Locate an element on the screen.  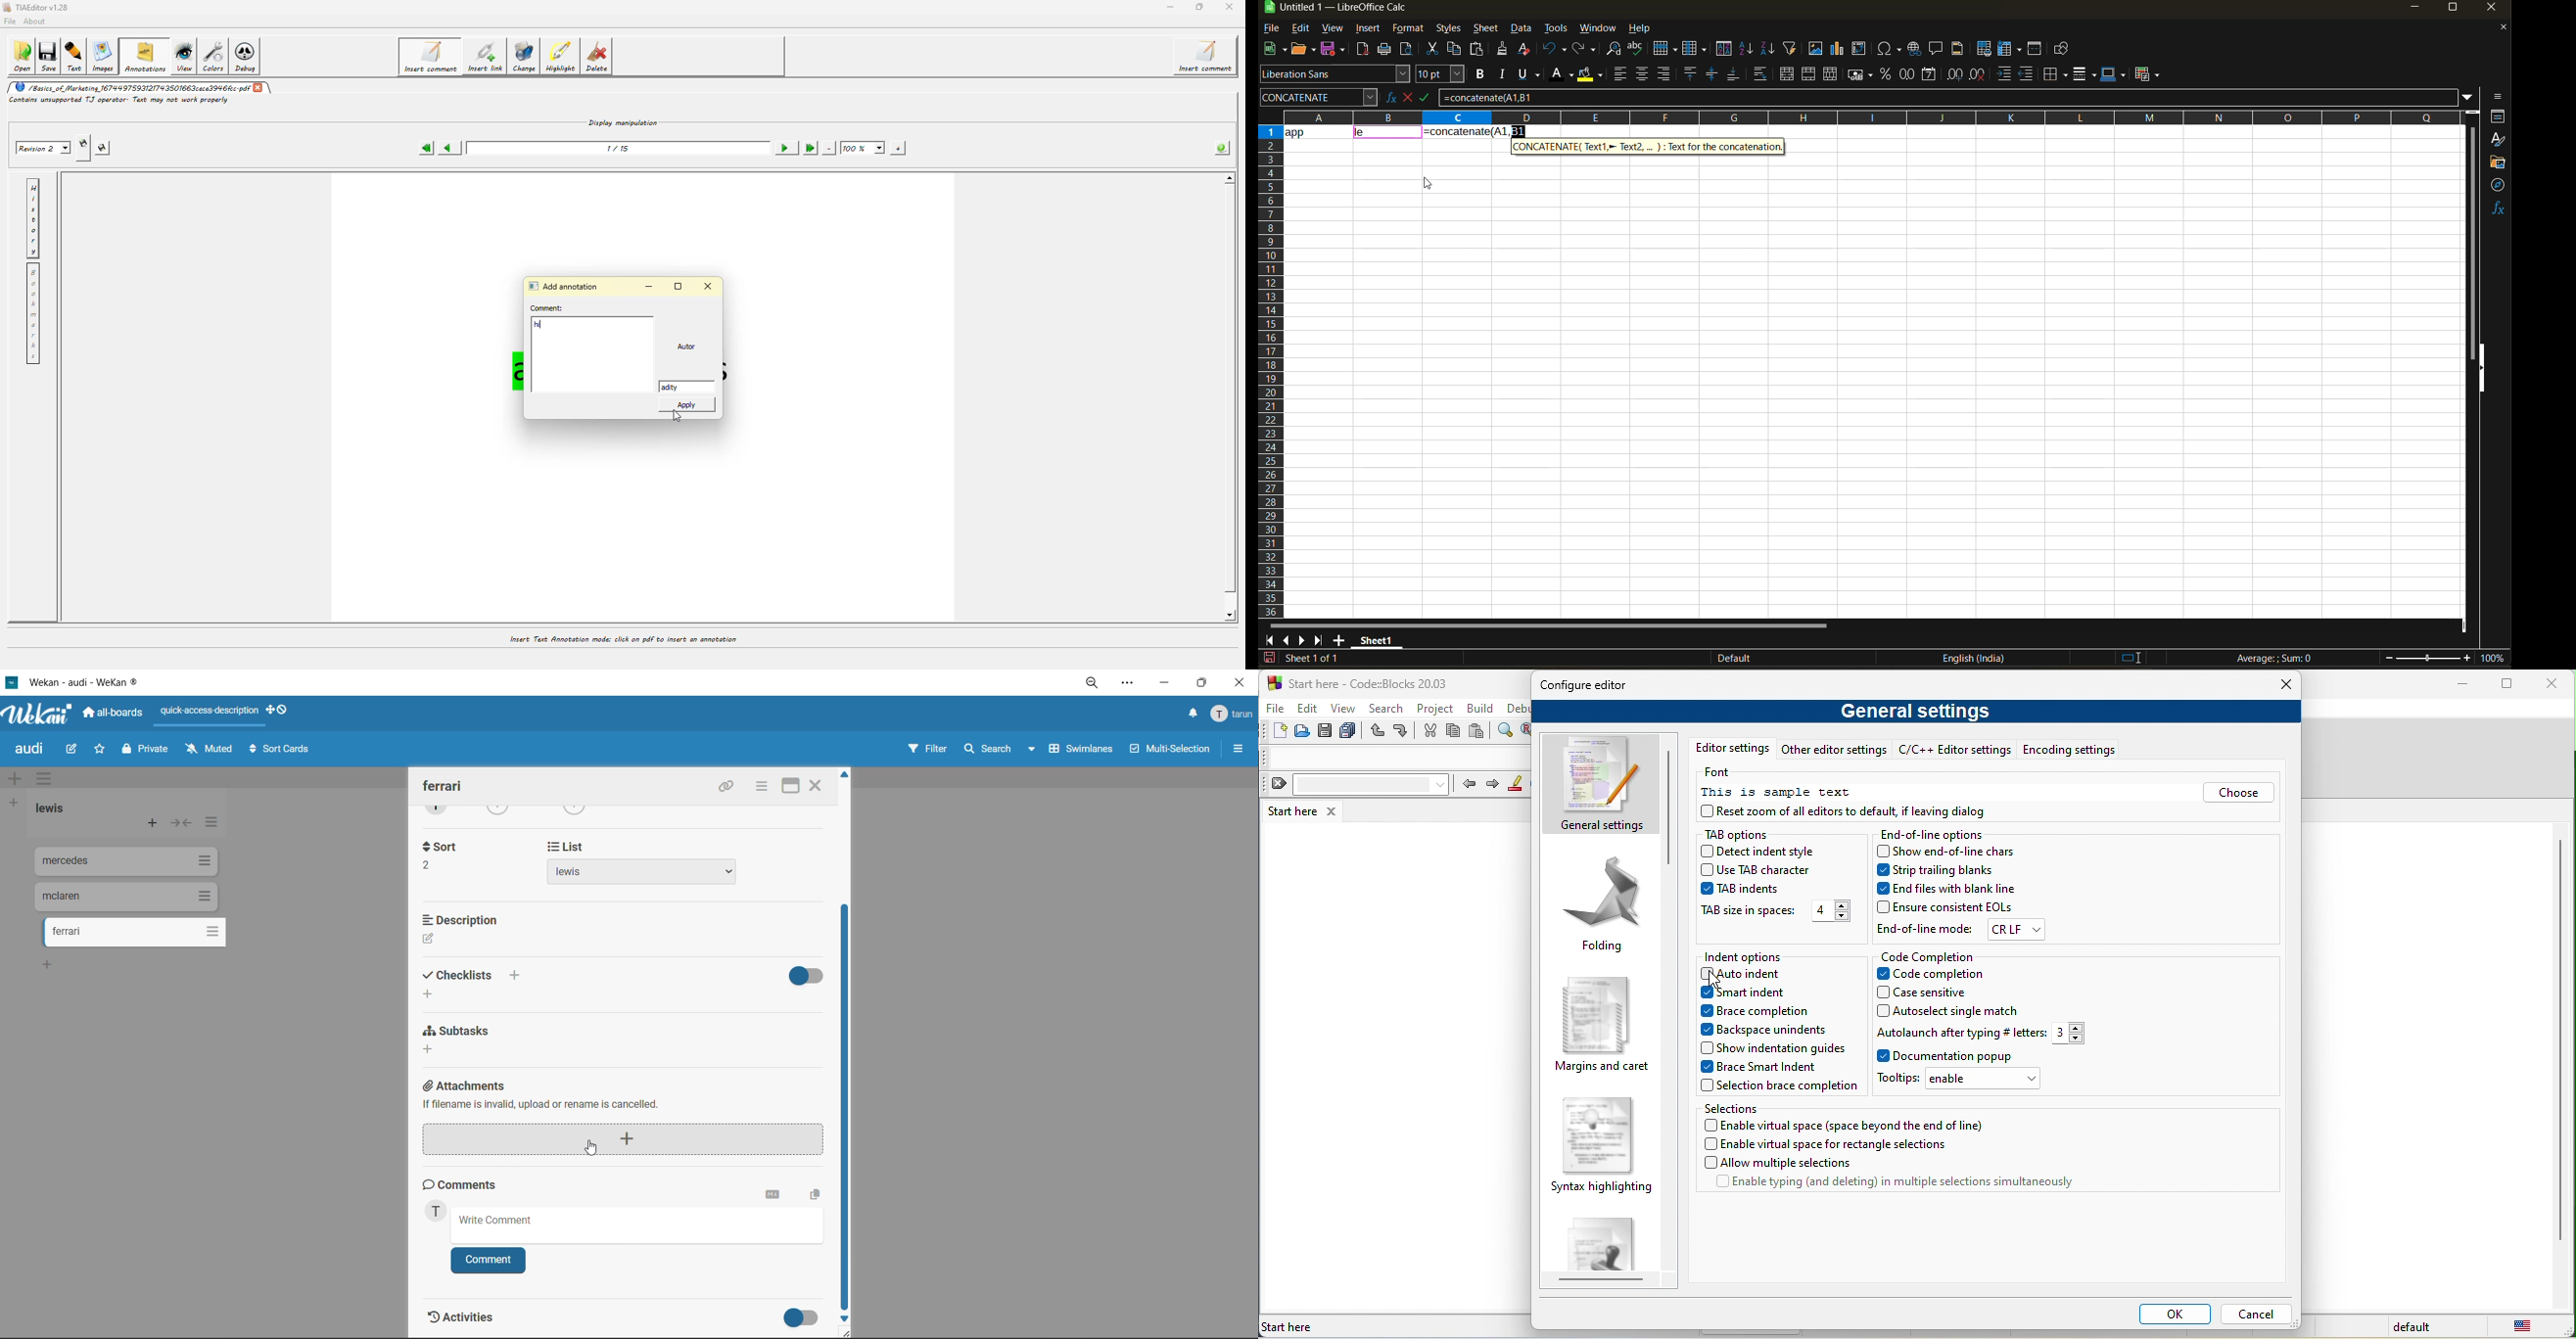
united state is located at coordinates (2521, 1328).